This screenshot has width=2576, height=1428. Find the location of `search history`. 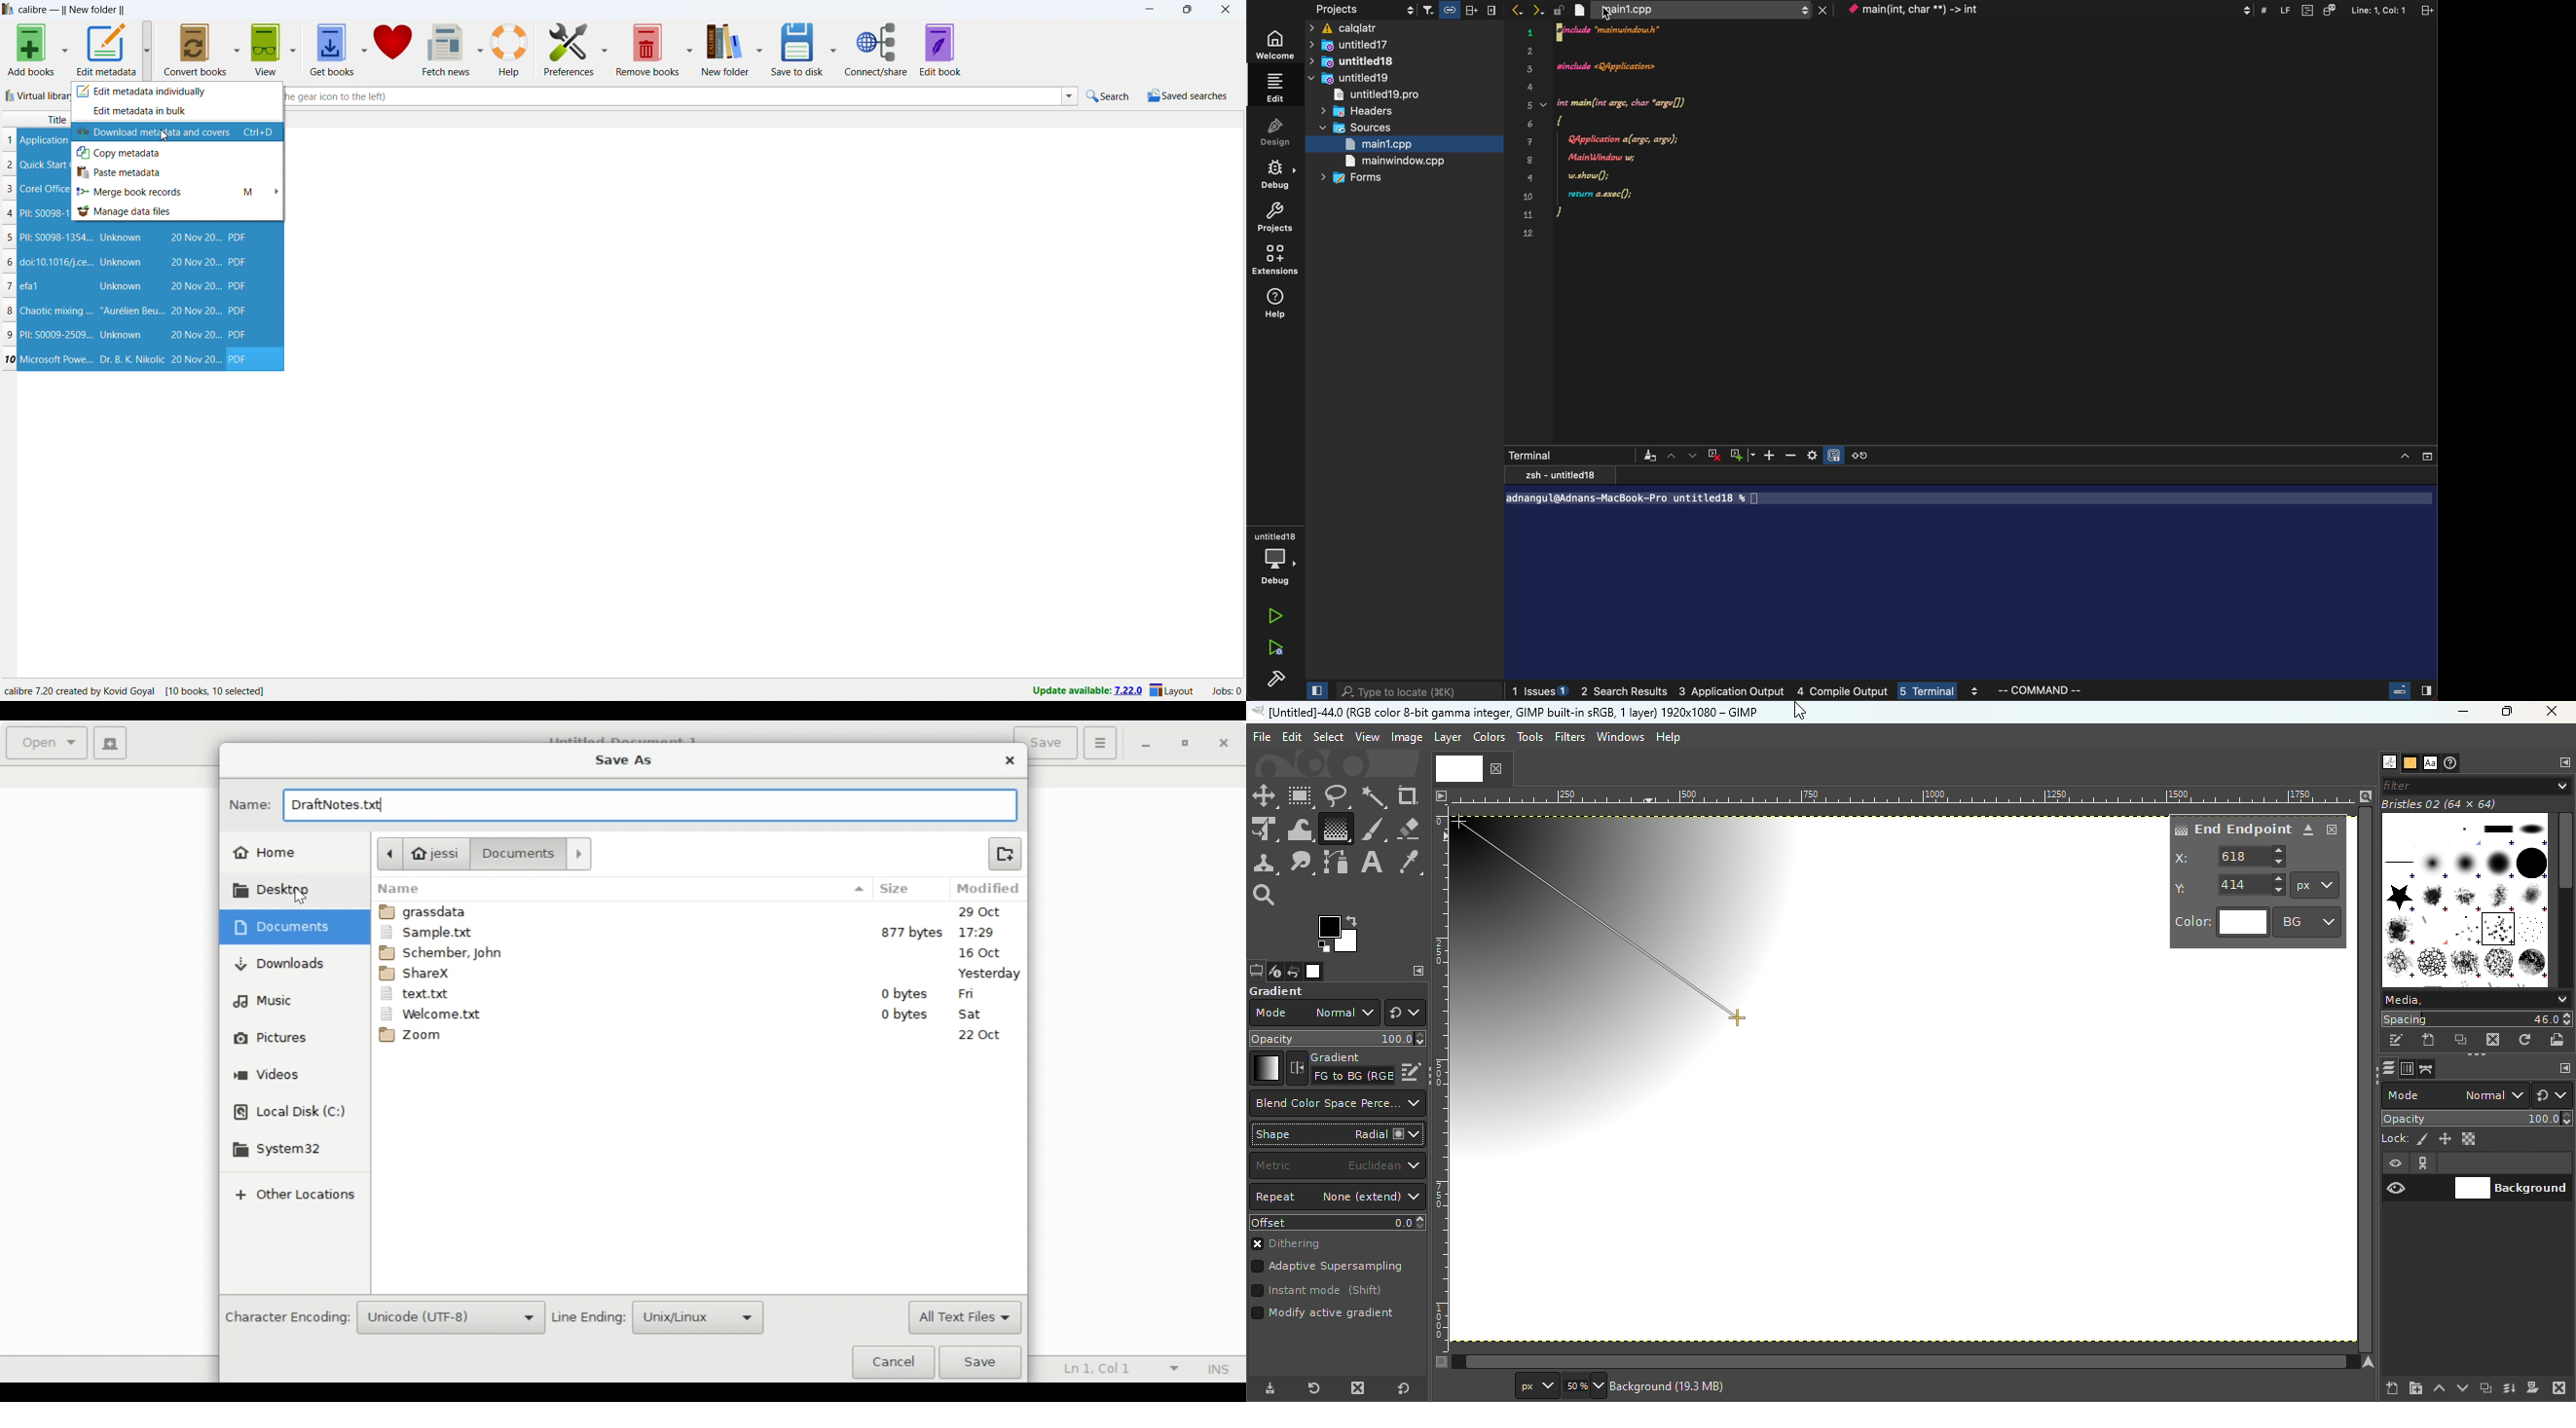

search history is located at coordinates (1069, 97).